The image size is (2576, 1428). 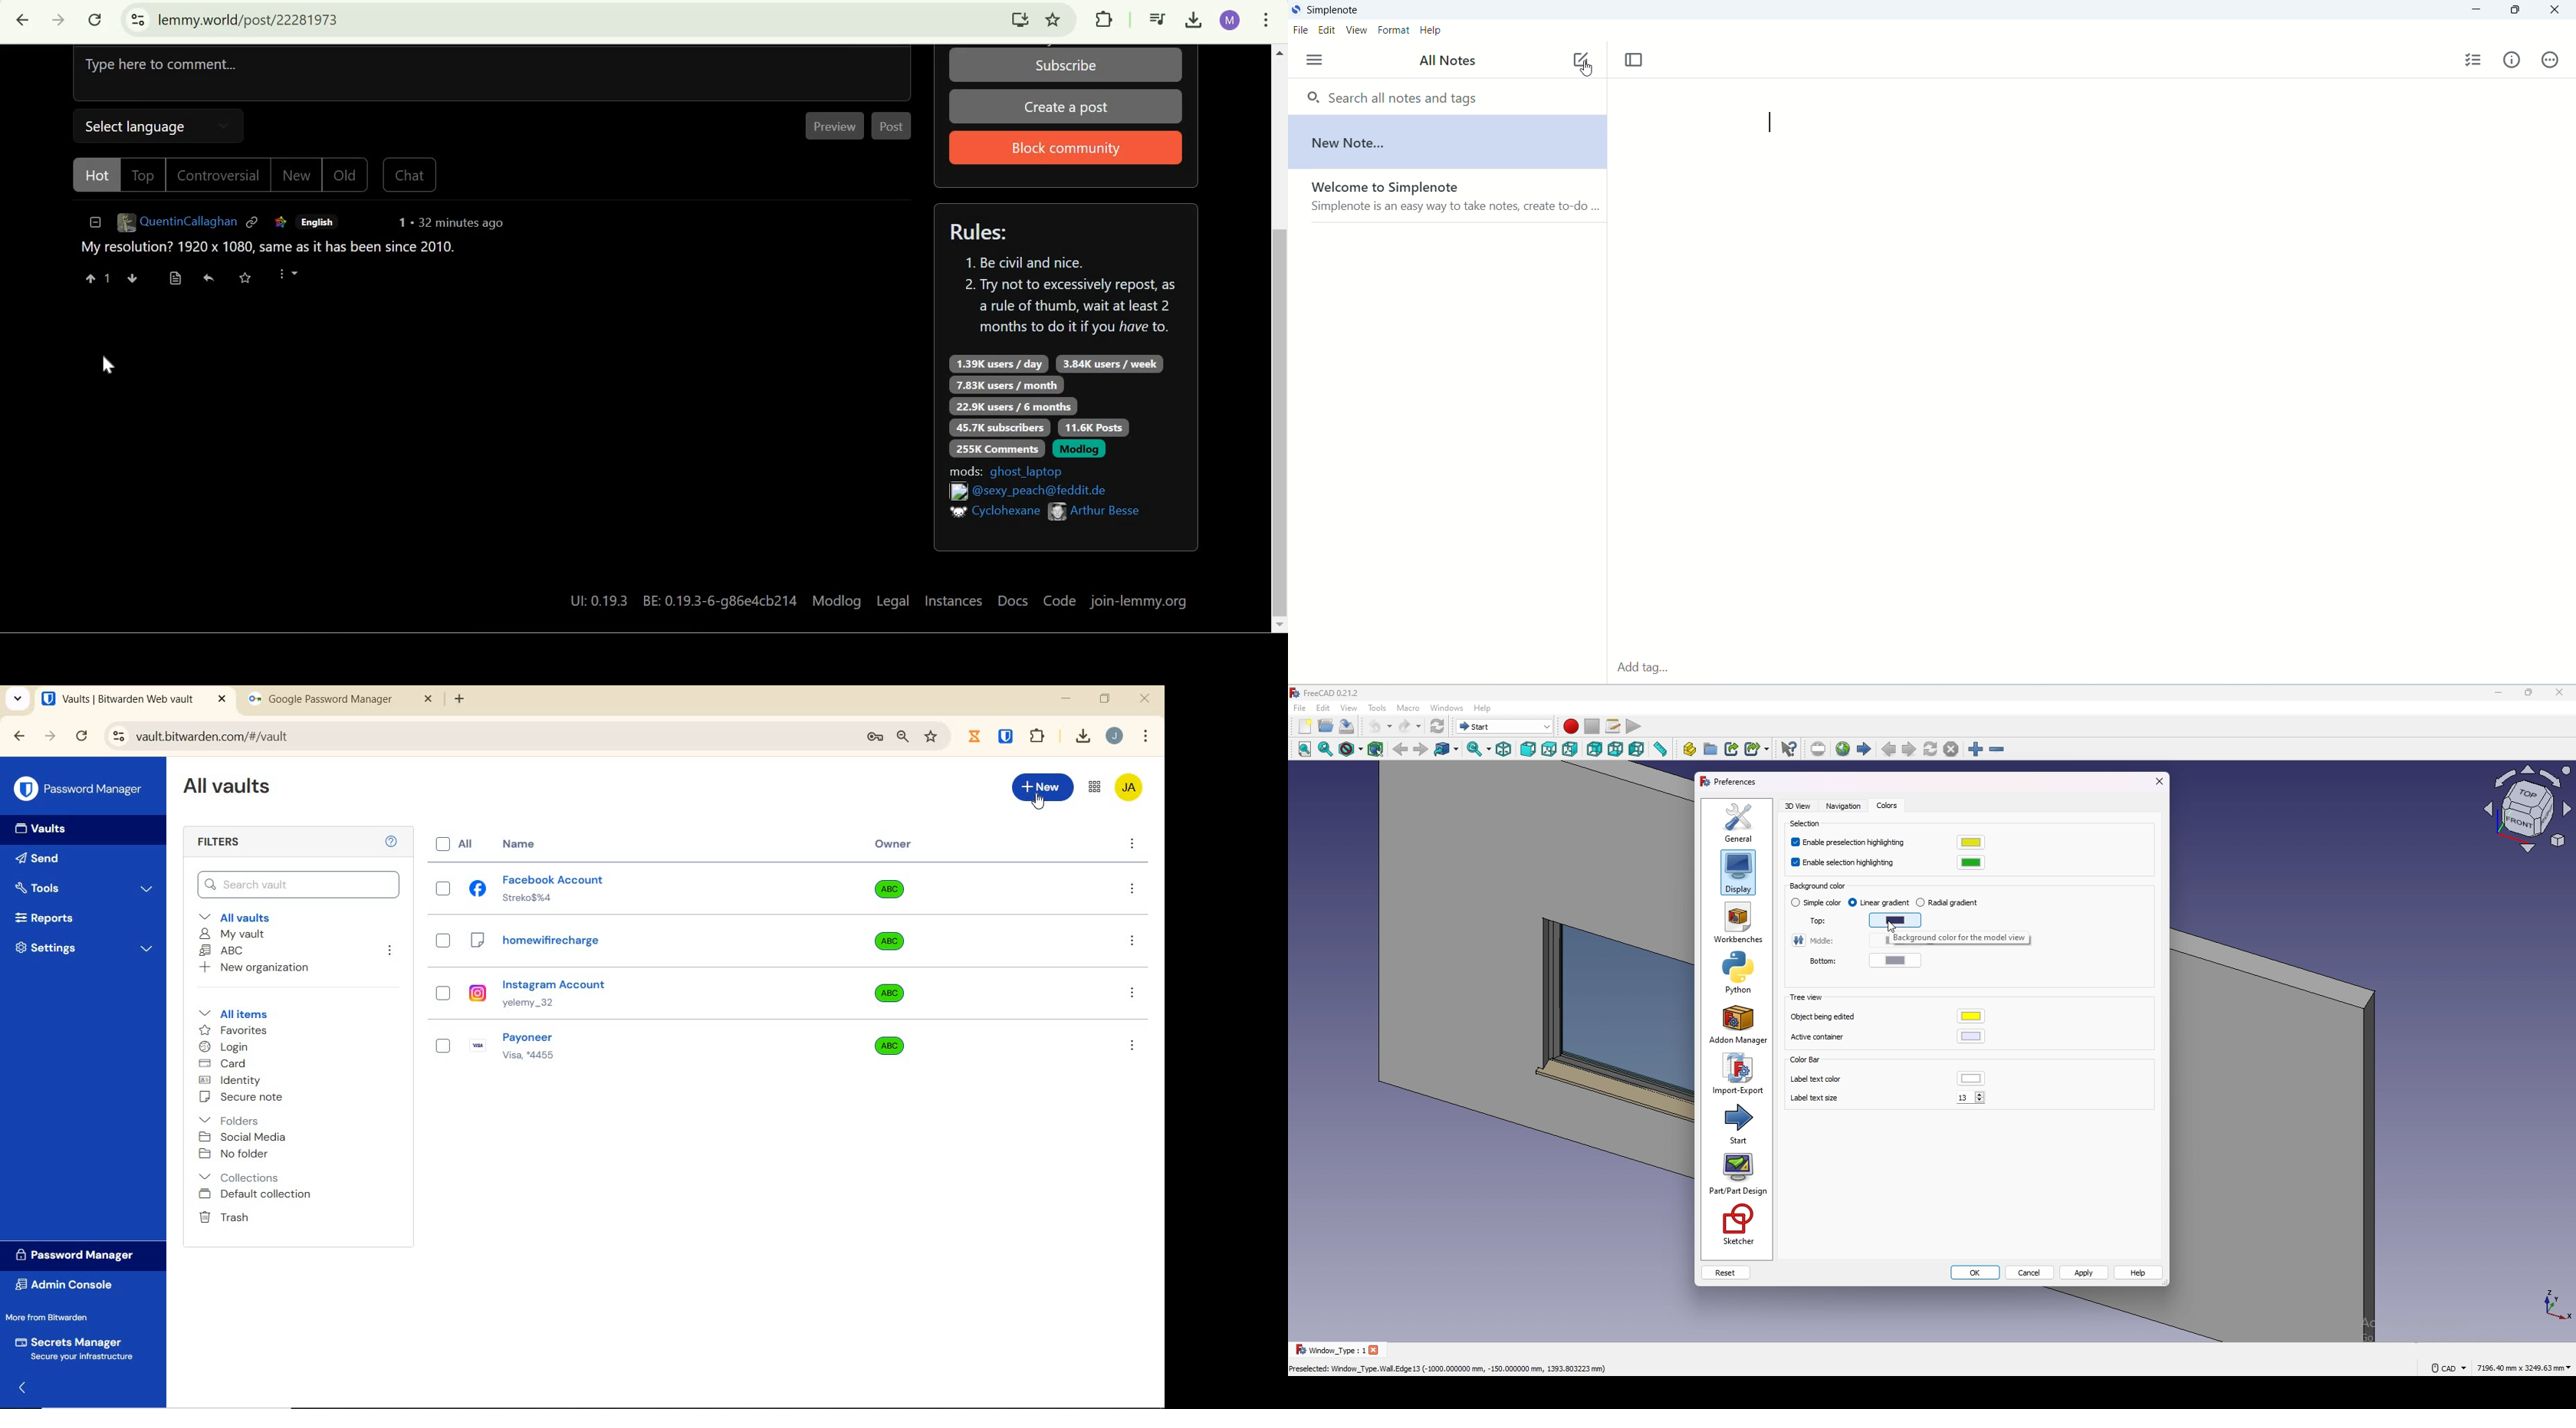 What do you see at coordinates (2495, 693) in the screenshot?
I see `minimize` at bounding box center [2495, 693].